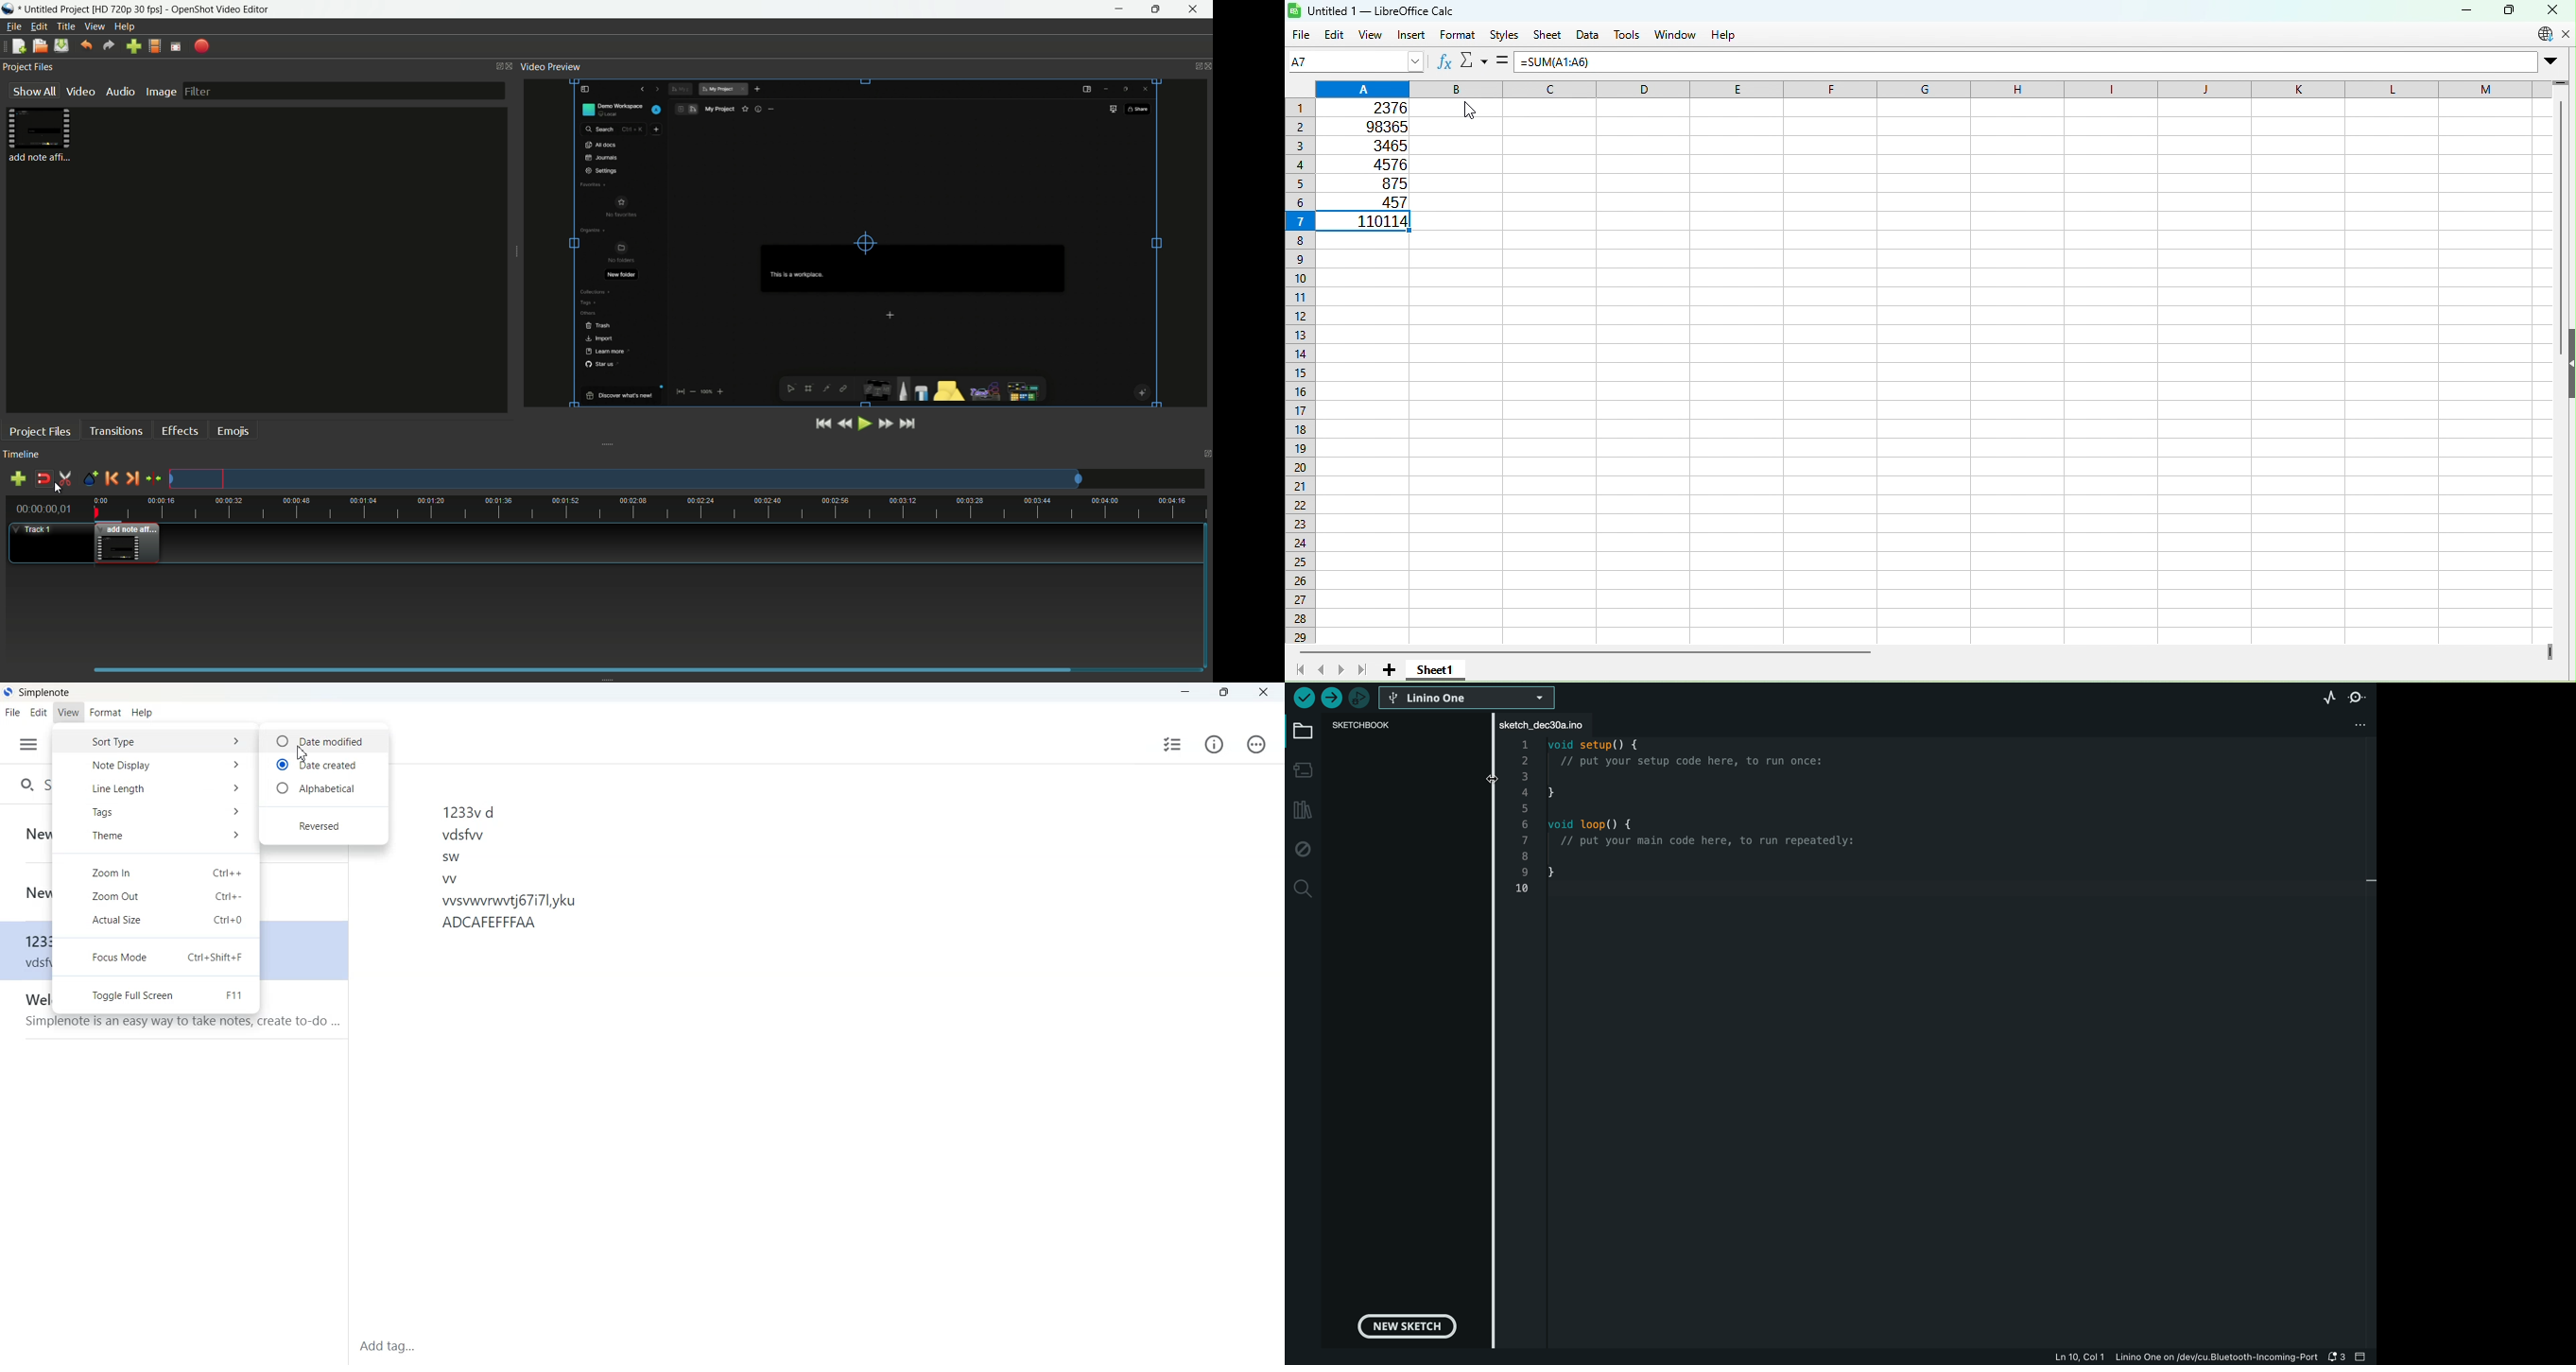 The image size is (2576, 1372). I want to click on Alphabetical, so click(323, 789).